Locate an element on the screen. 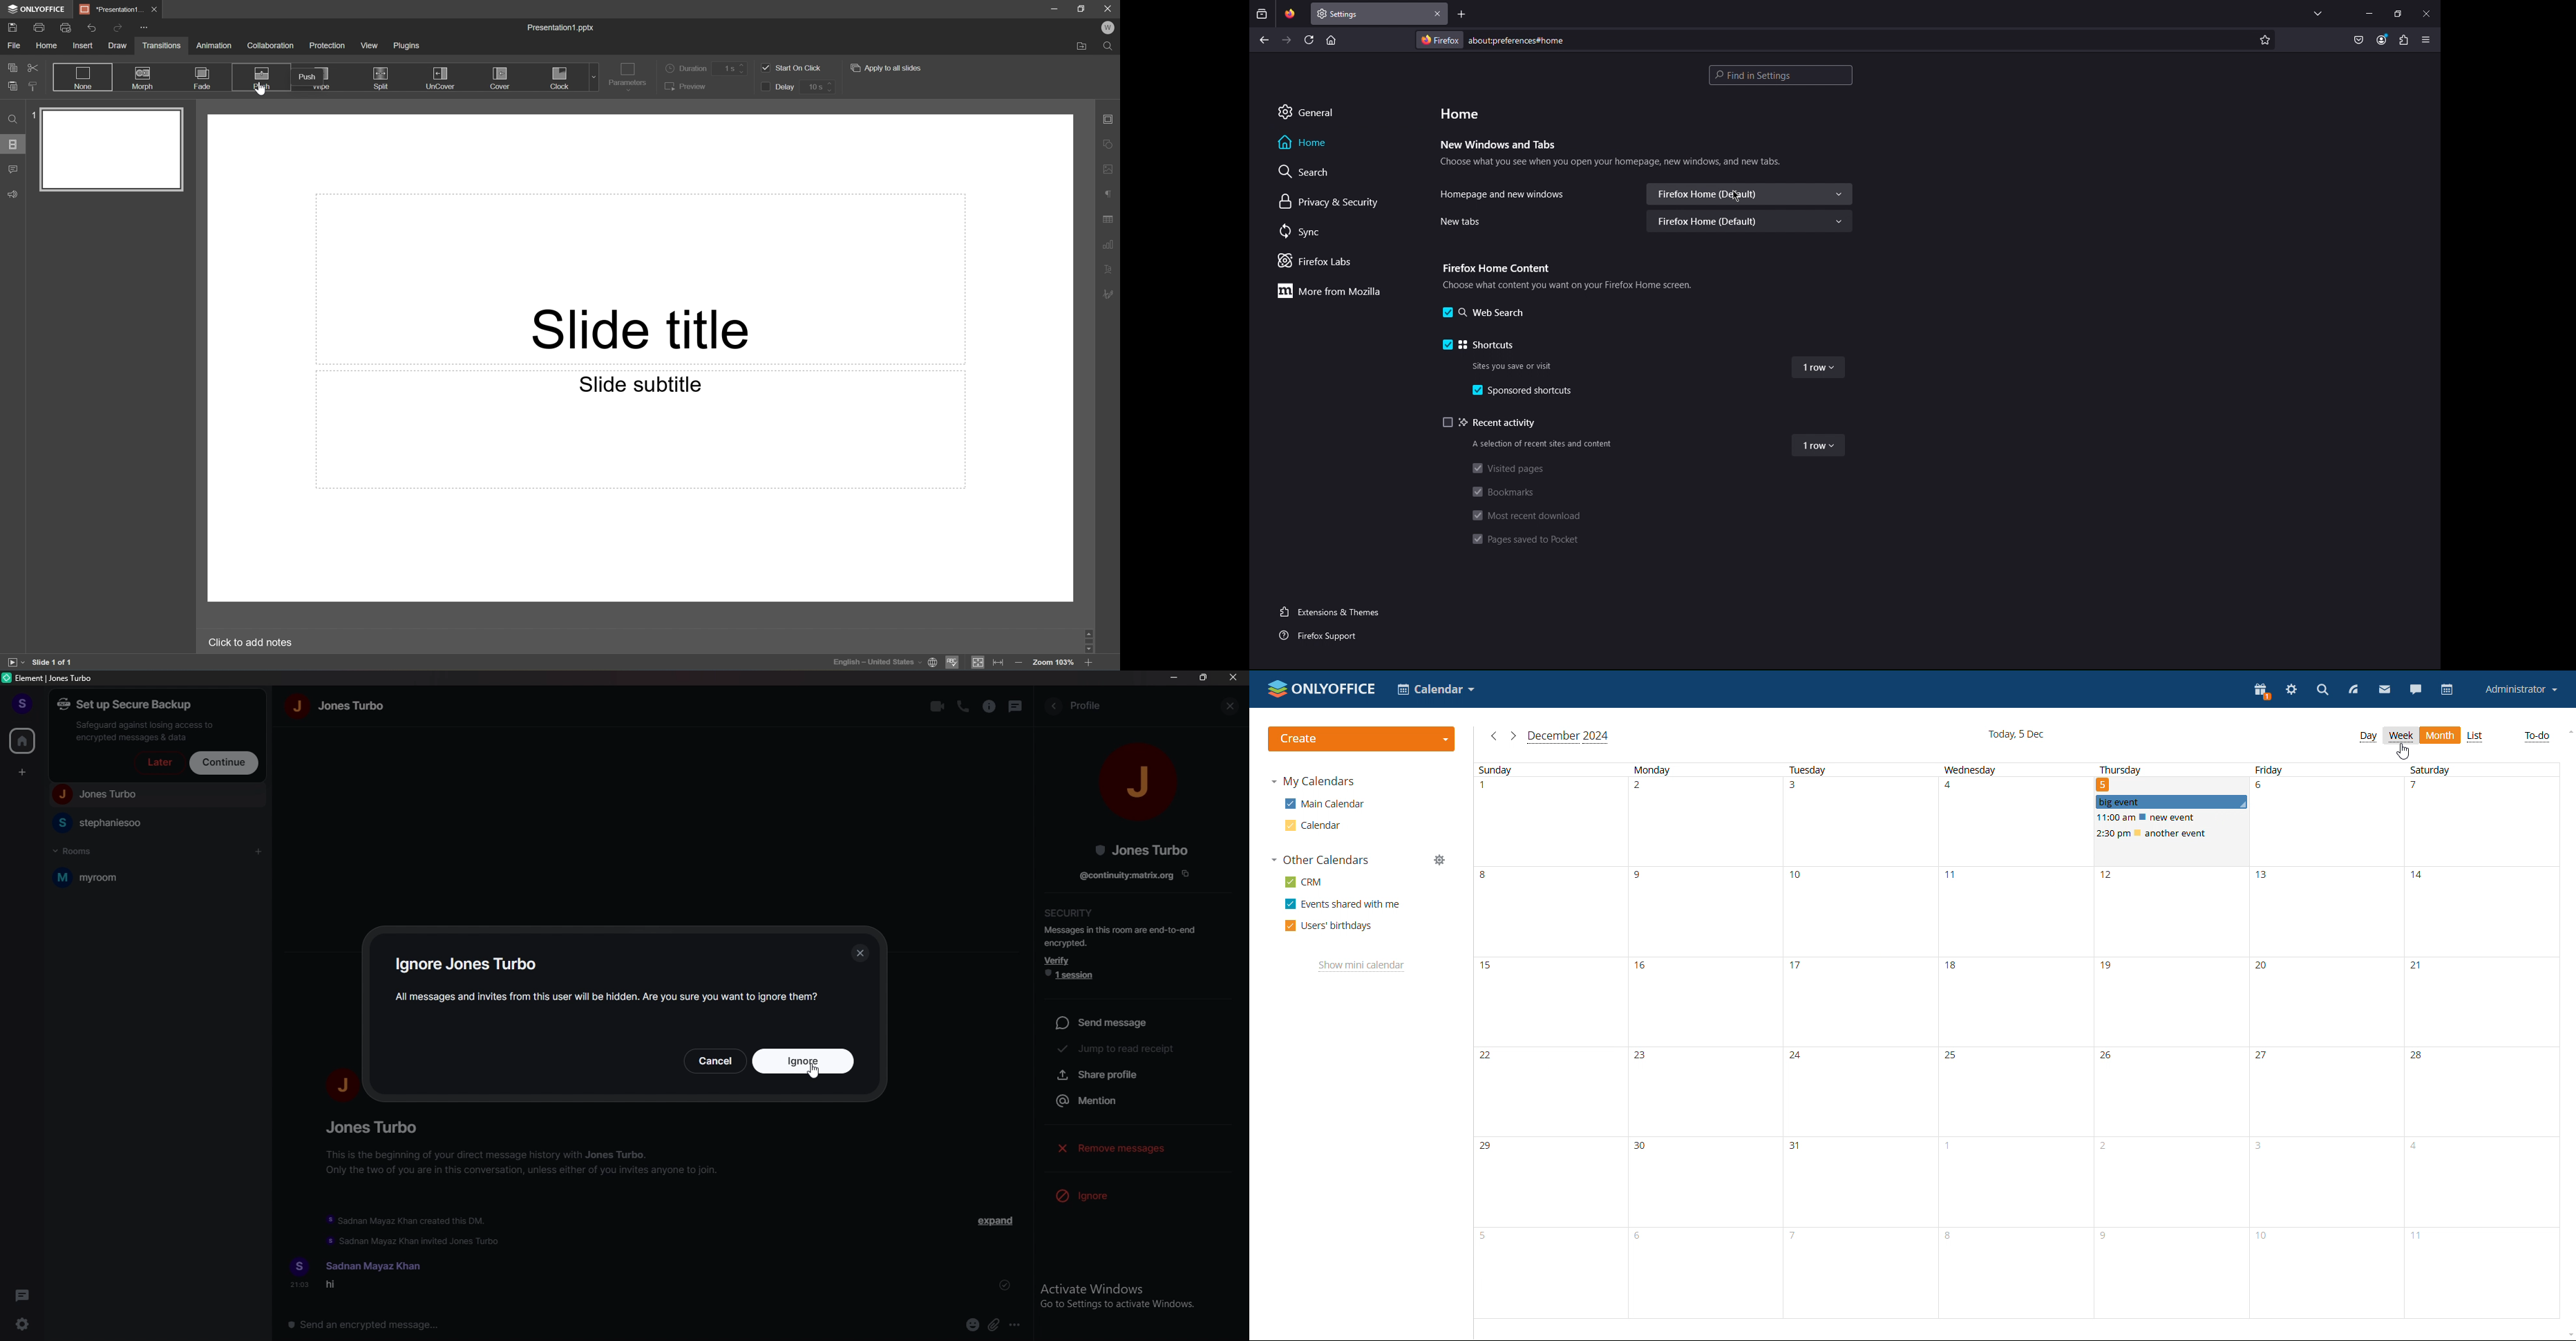  New tabs is located at coordinates (1462, 222).